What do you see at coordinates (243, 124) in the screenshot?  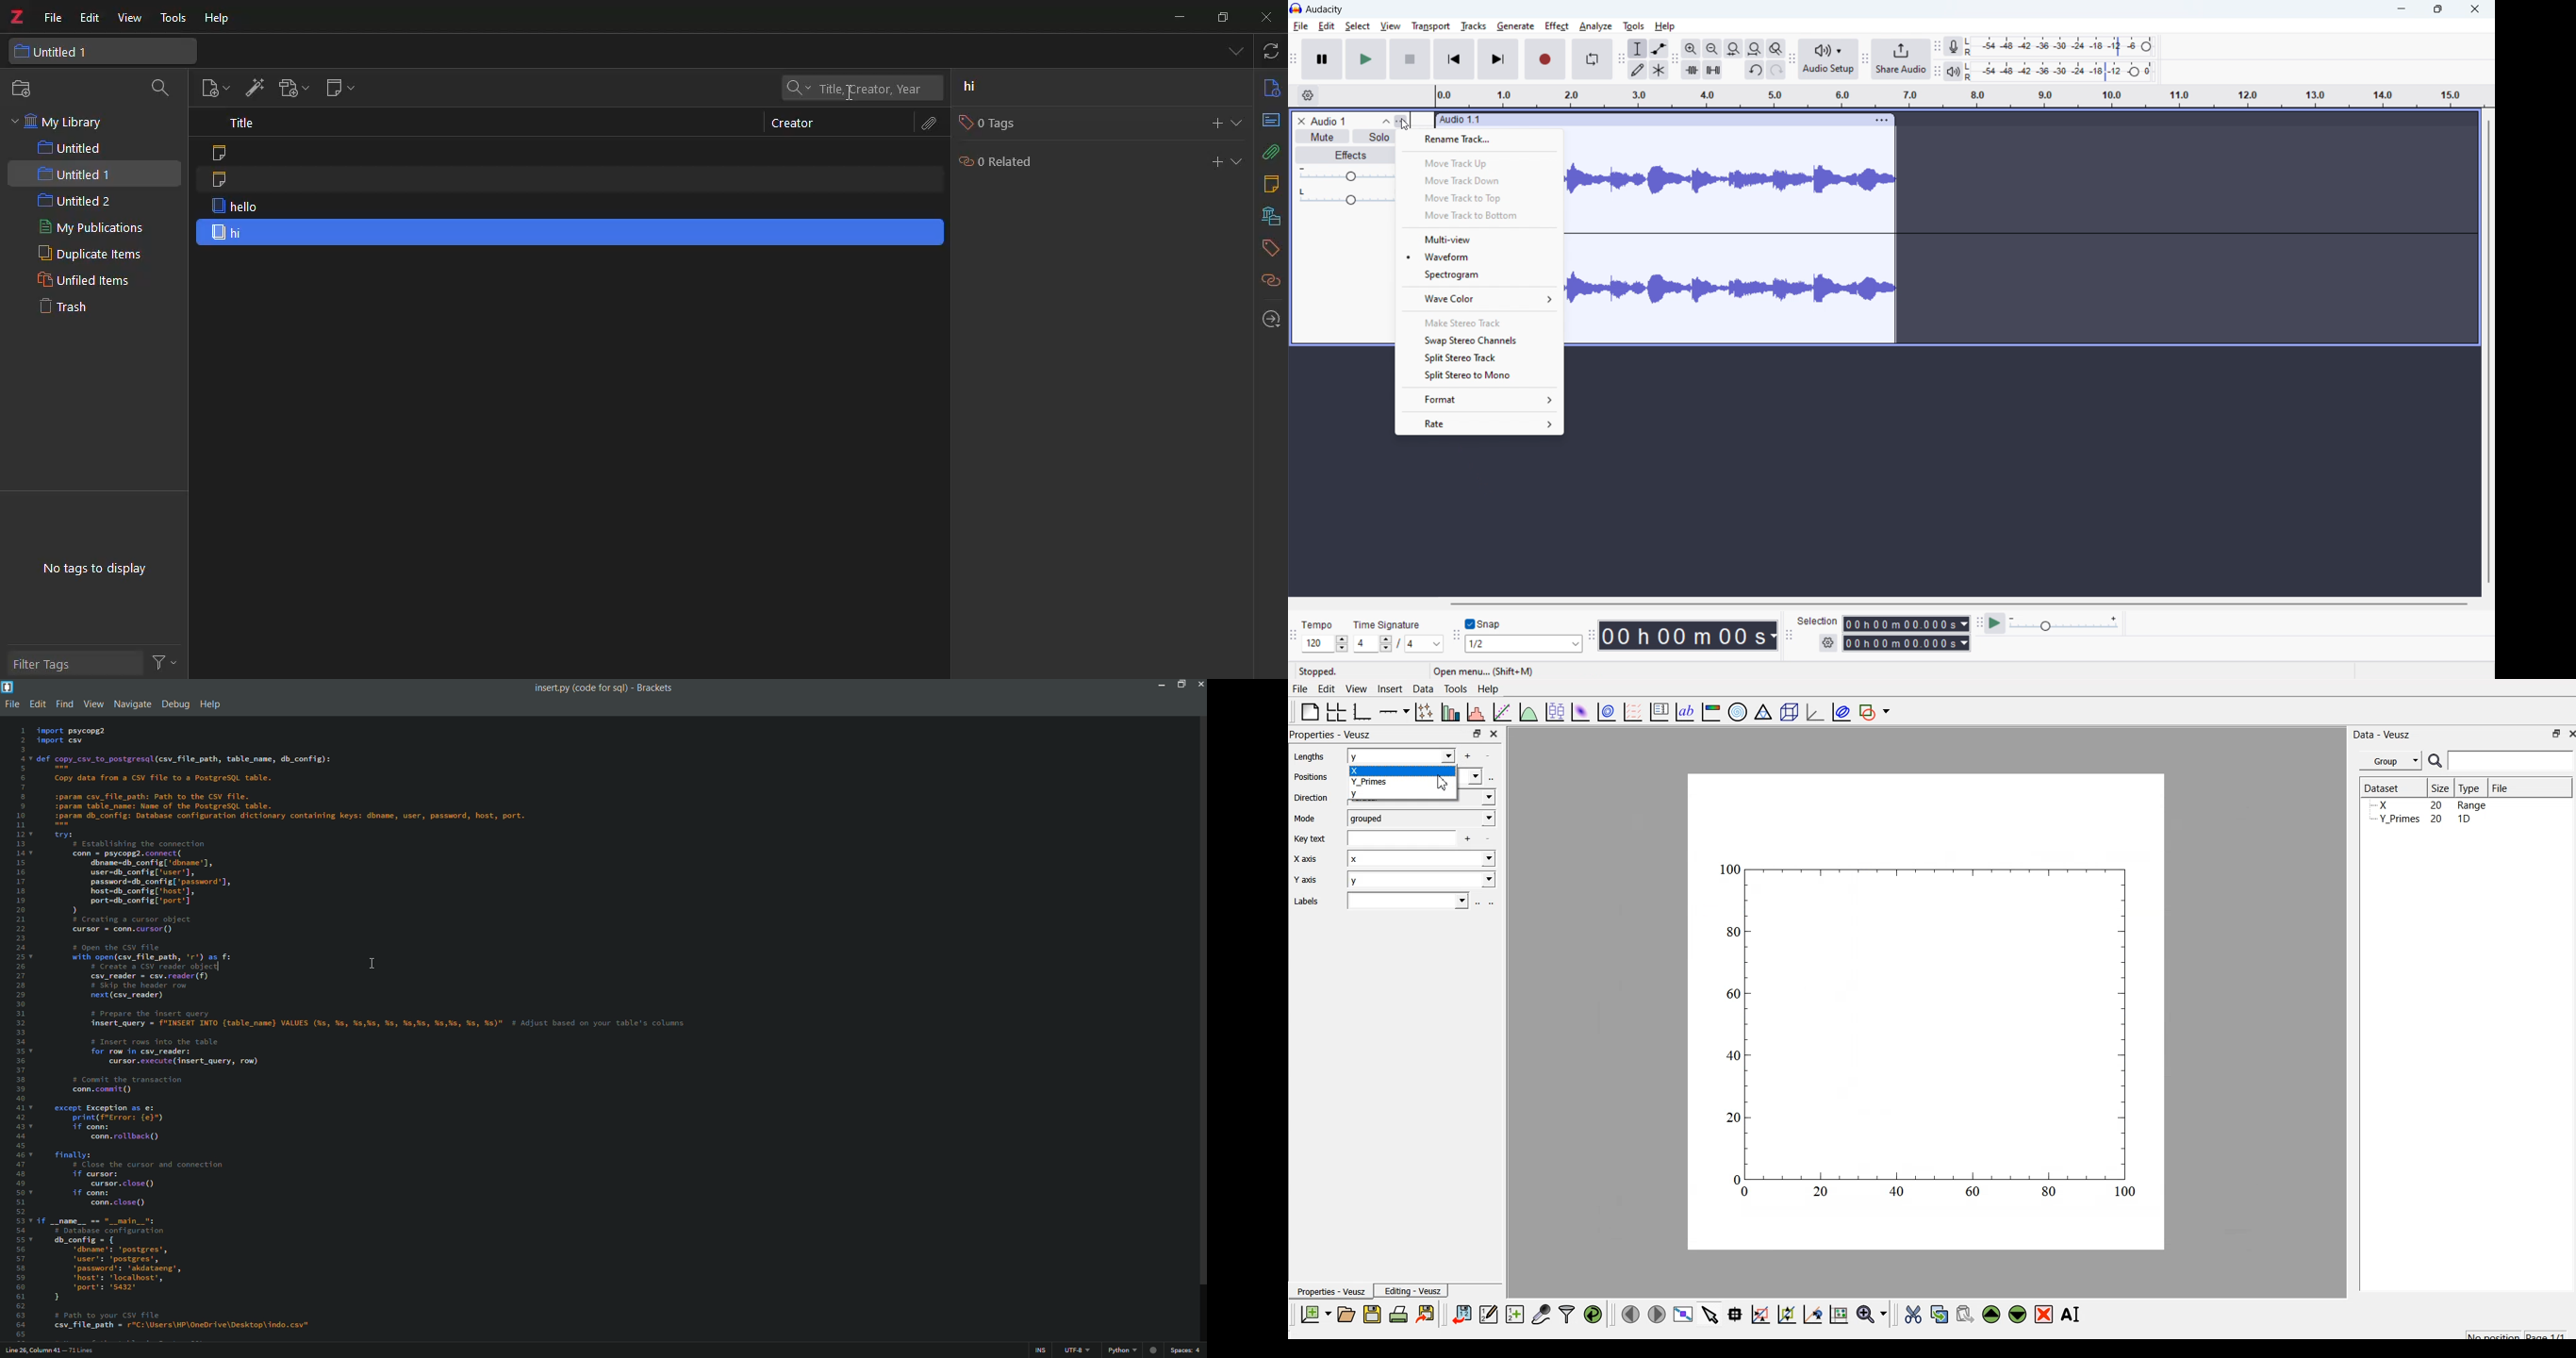 I see `title` at bounding box center [243, 124].